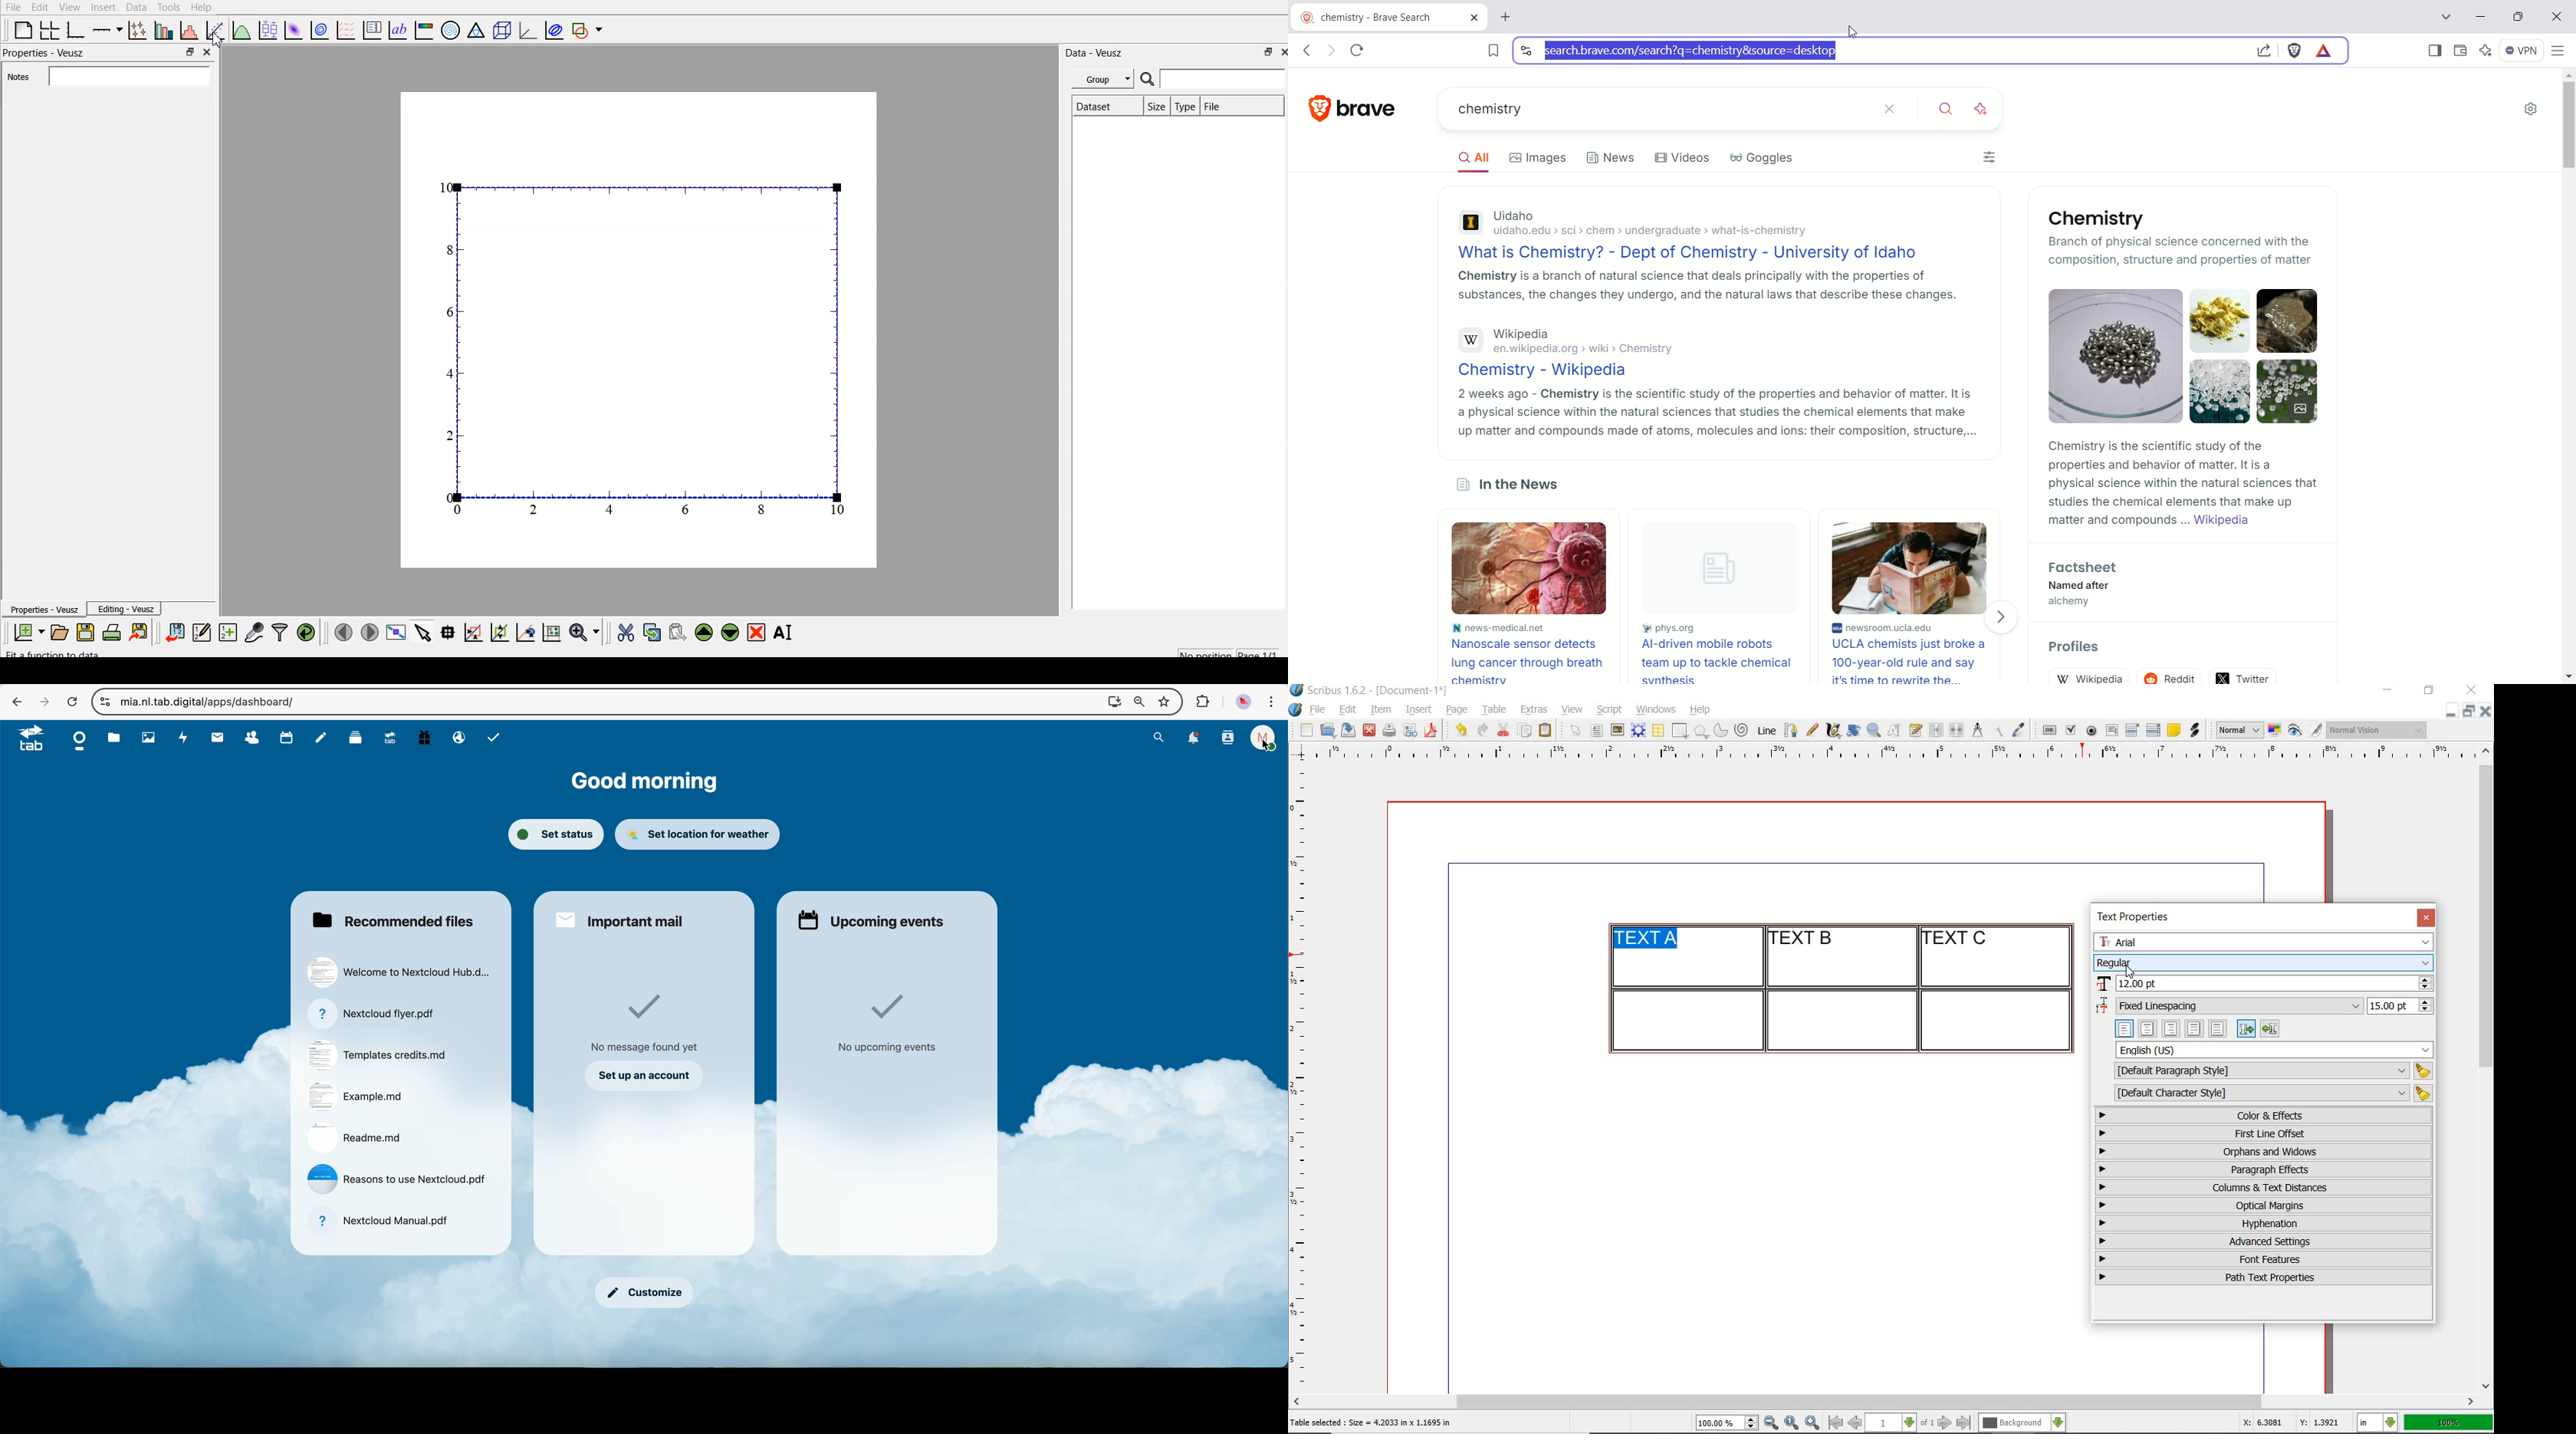 The height and width of the screenshot is (1456, 2576). Describe the element at coordinates (354, 1138) in the screenshot. I see `file` at that location.